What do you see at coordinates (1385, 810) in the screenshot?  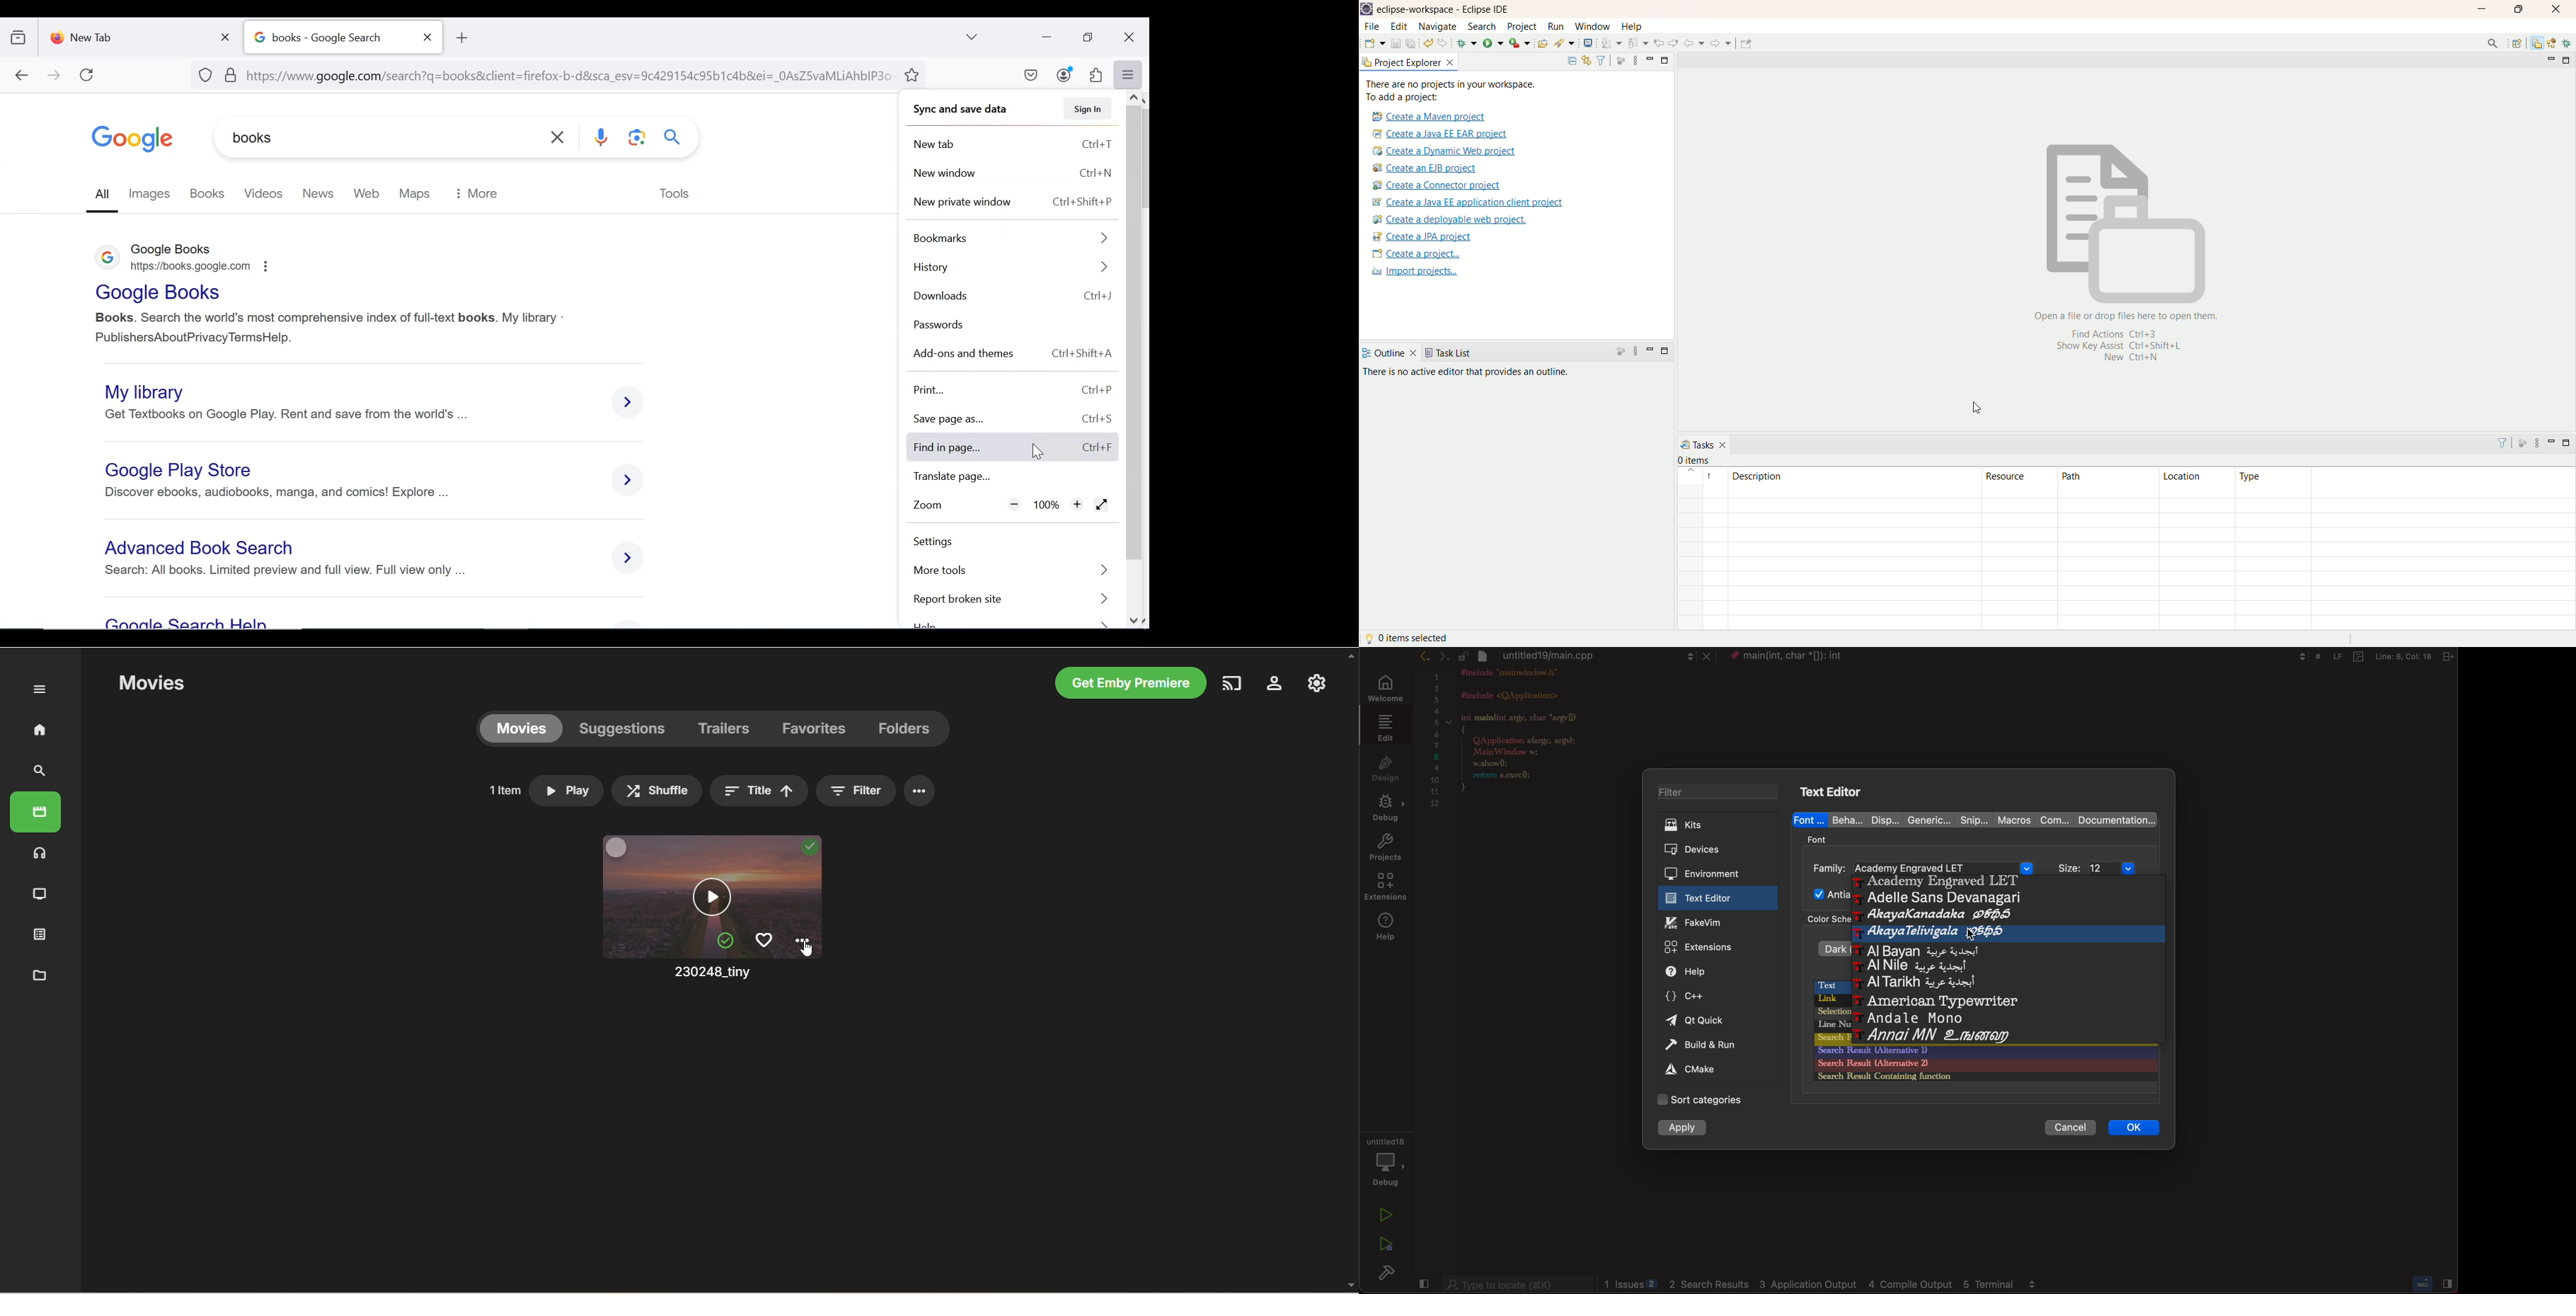 I see `debug` at bounding box center [1385, 810].